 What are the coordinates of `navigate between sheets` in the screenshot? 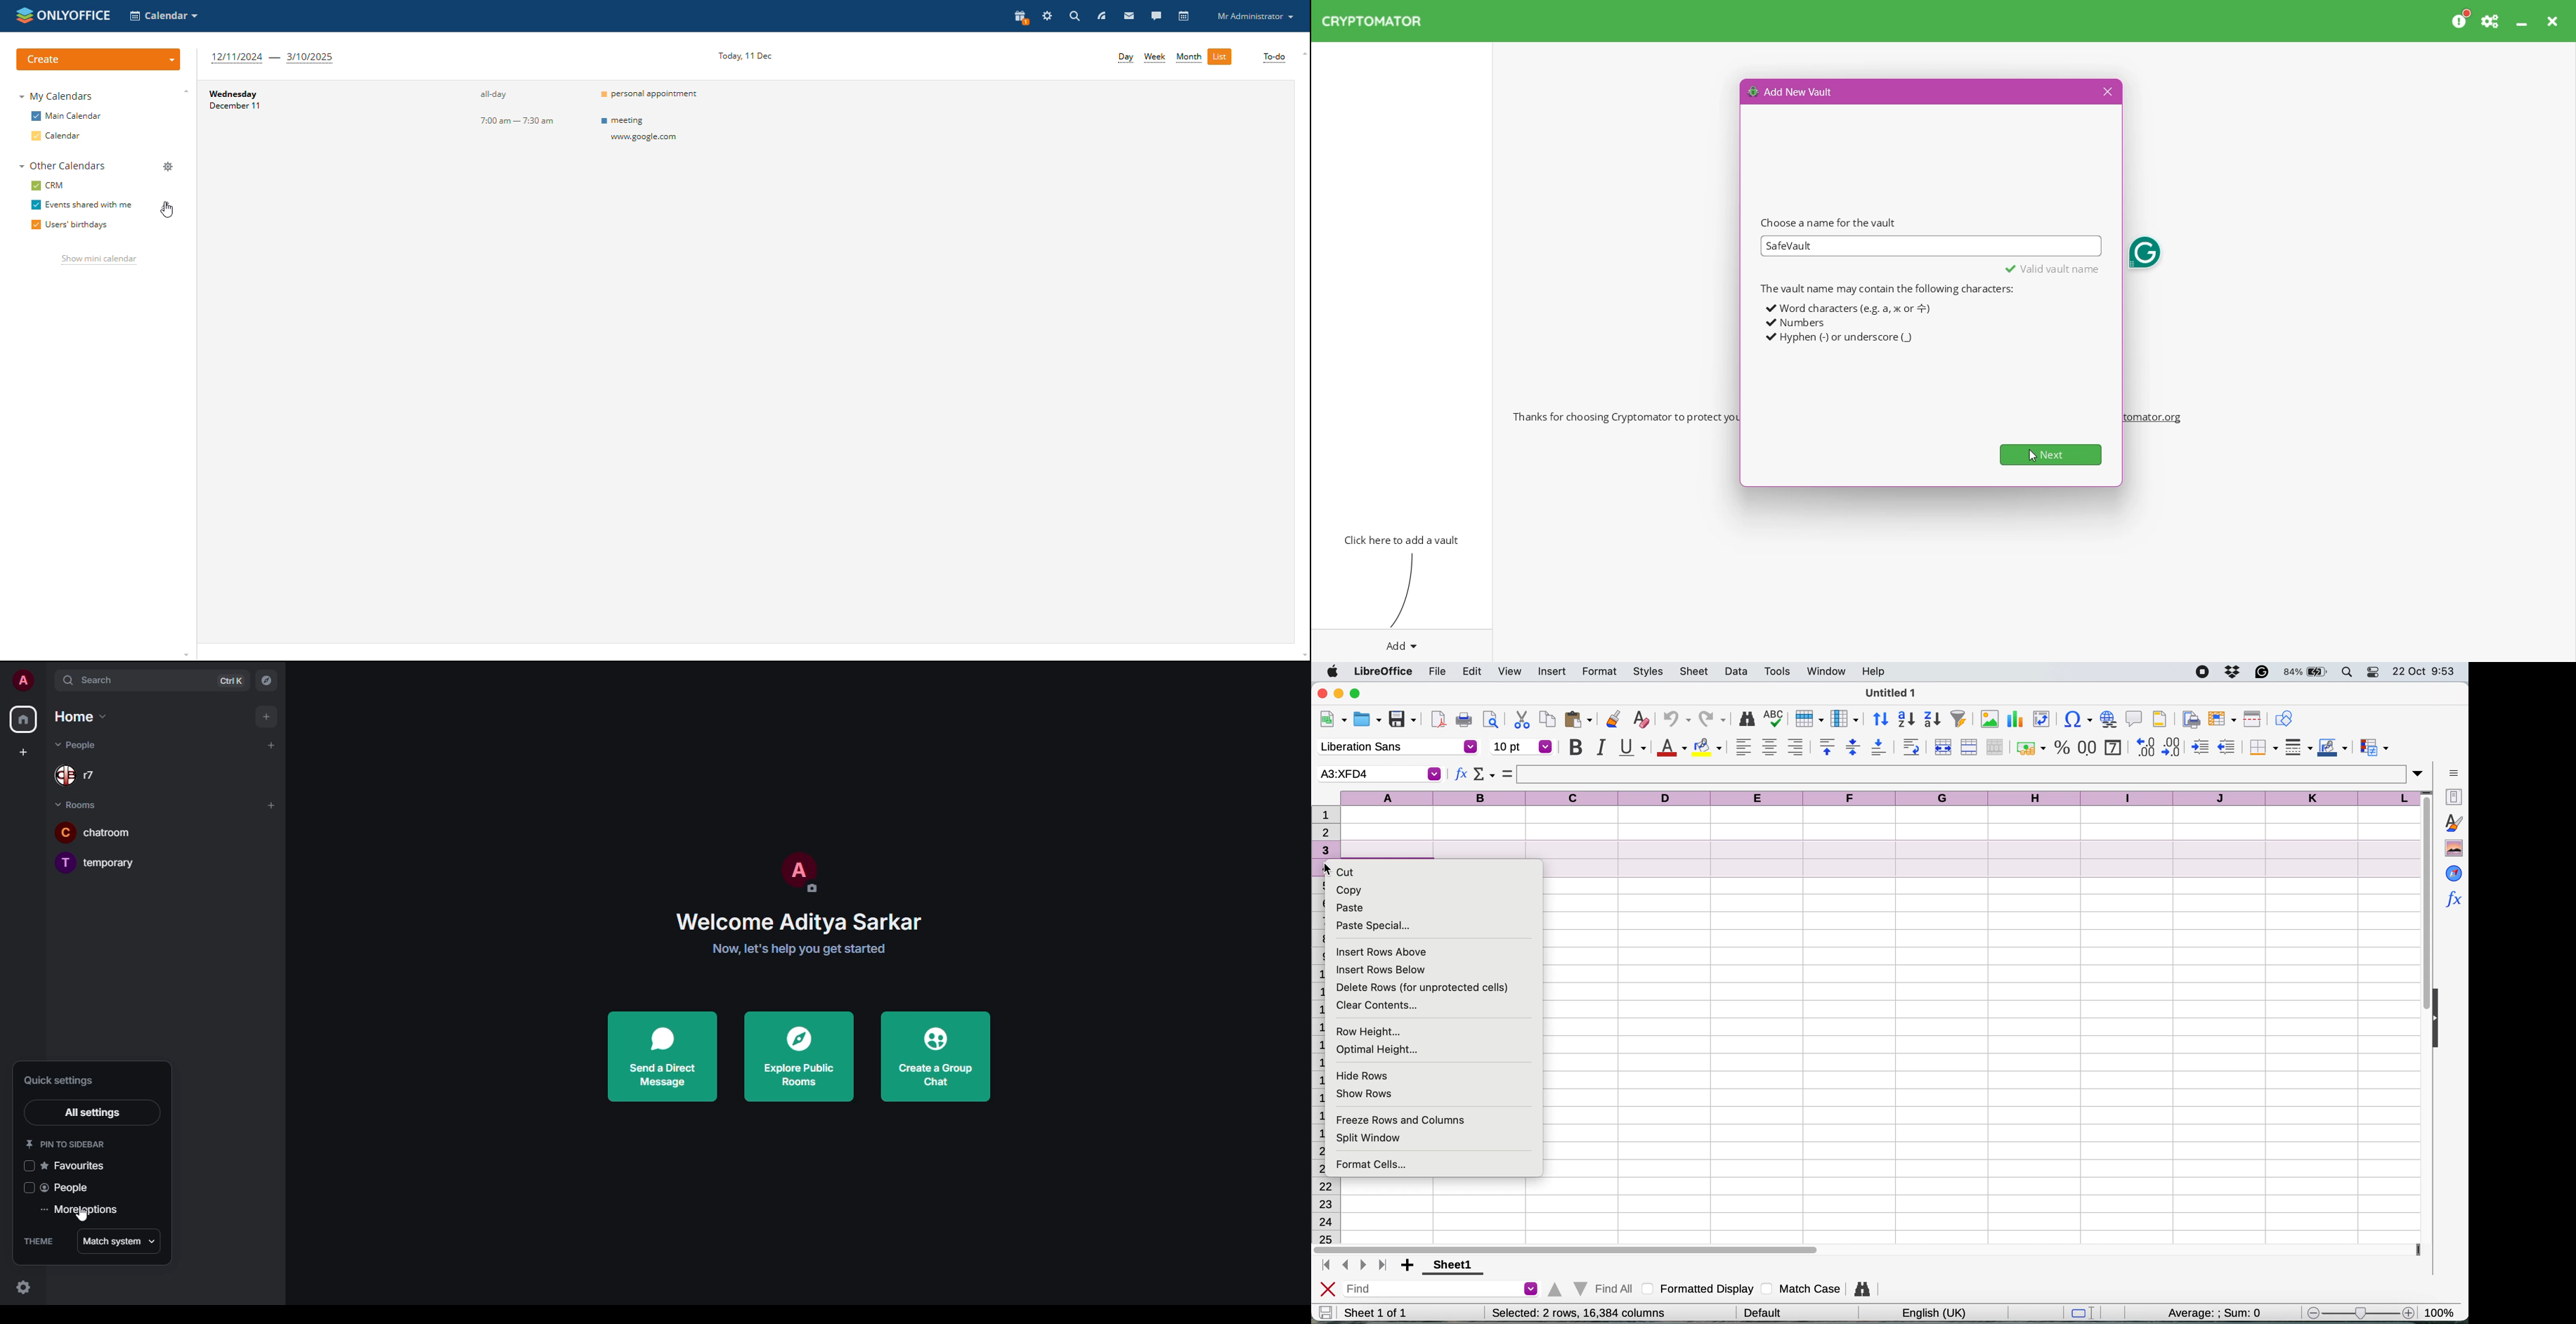 It's located at (1353, 1266).